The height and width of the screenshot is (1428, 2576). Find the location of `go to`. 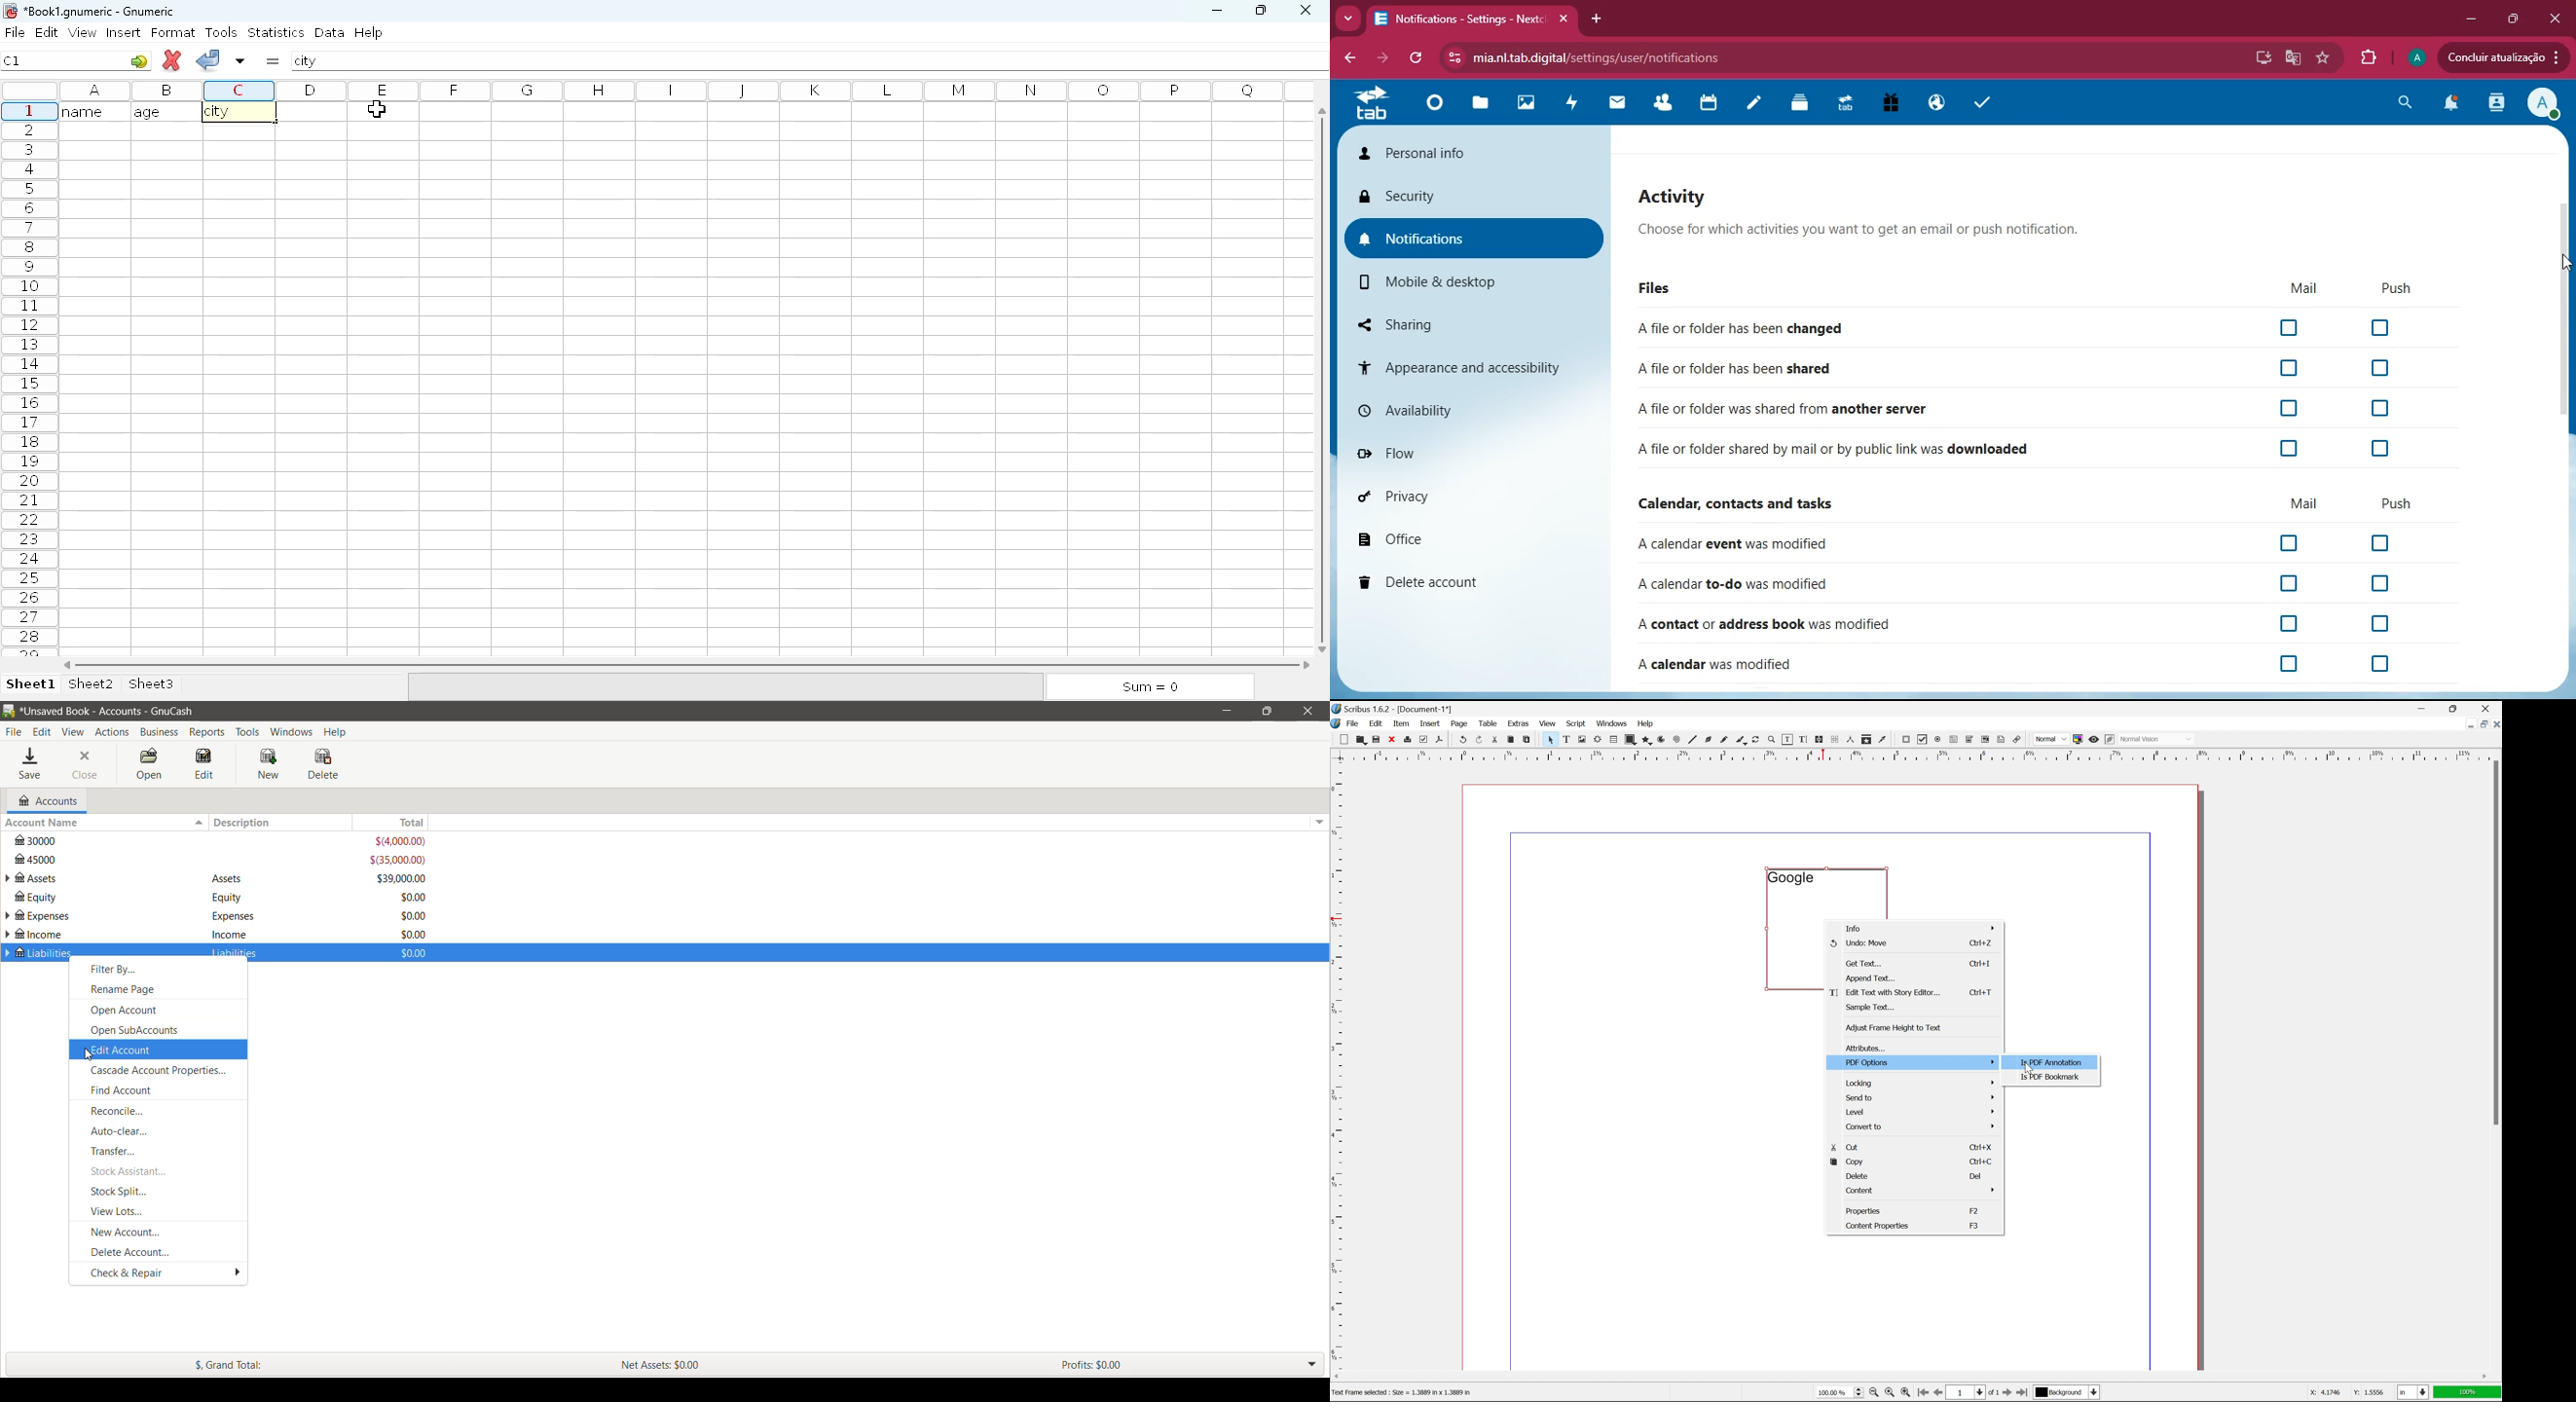

go to is located at coordinates (139, 60).